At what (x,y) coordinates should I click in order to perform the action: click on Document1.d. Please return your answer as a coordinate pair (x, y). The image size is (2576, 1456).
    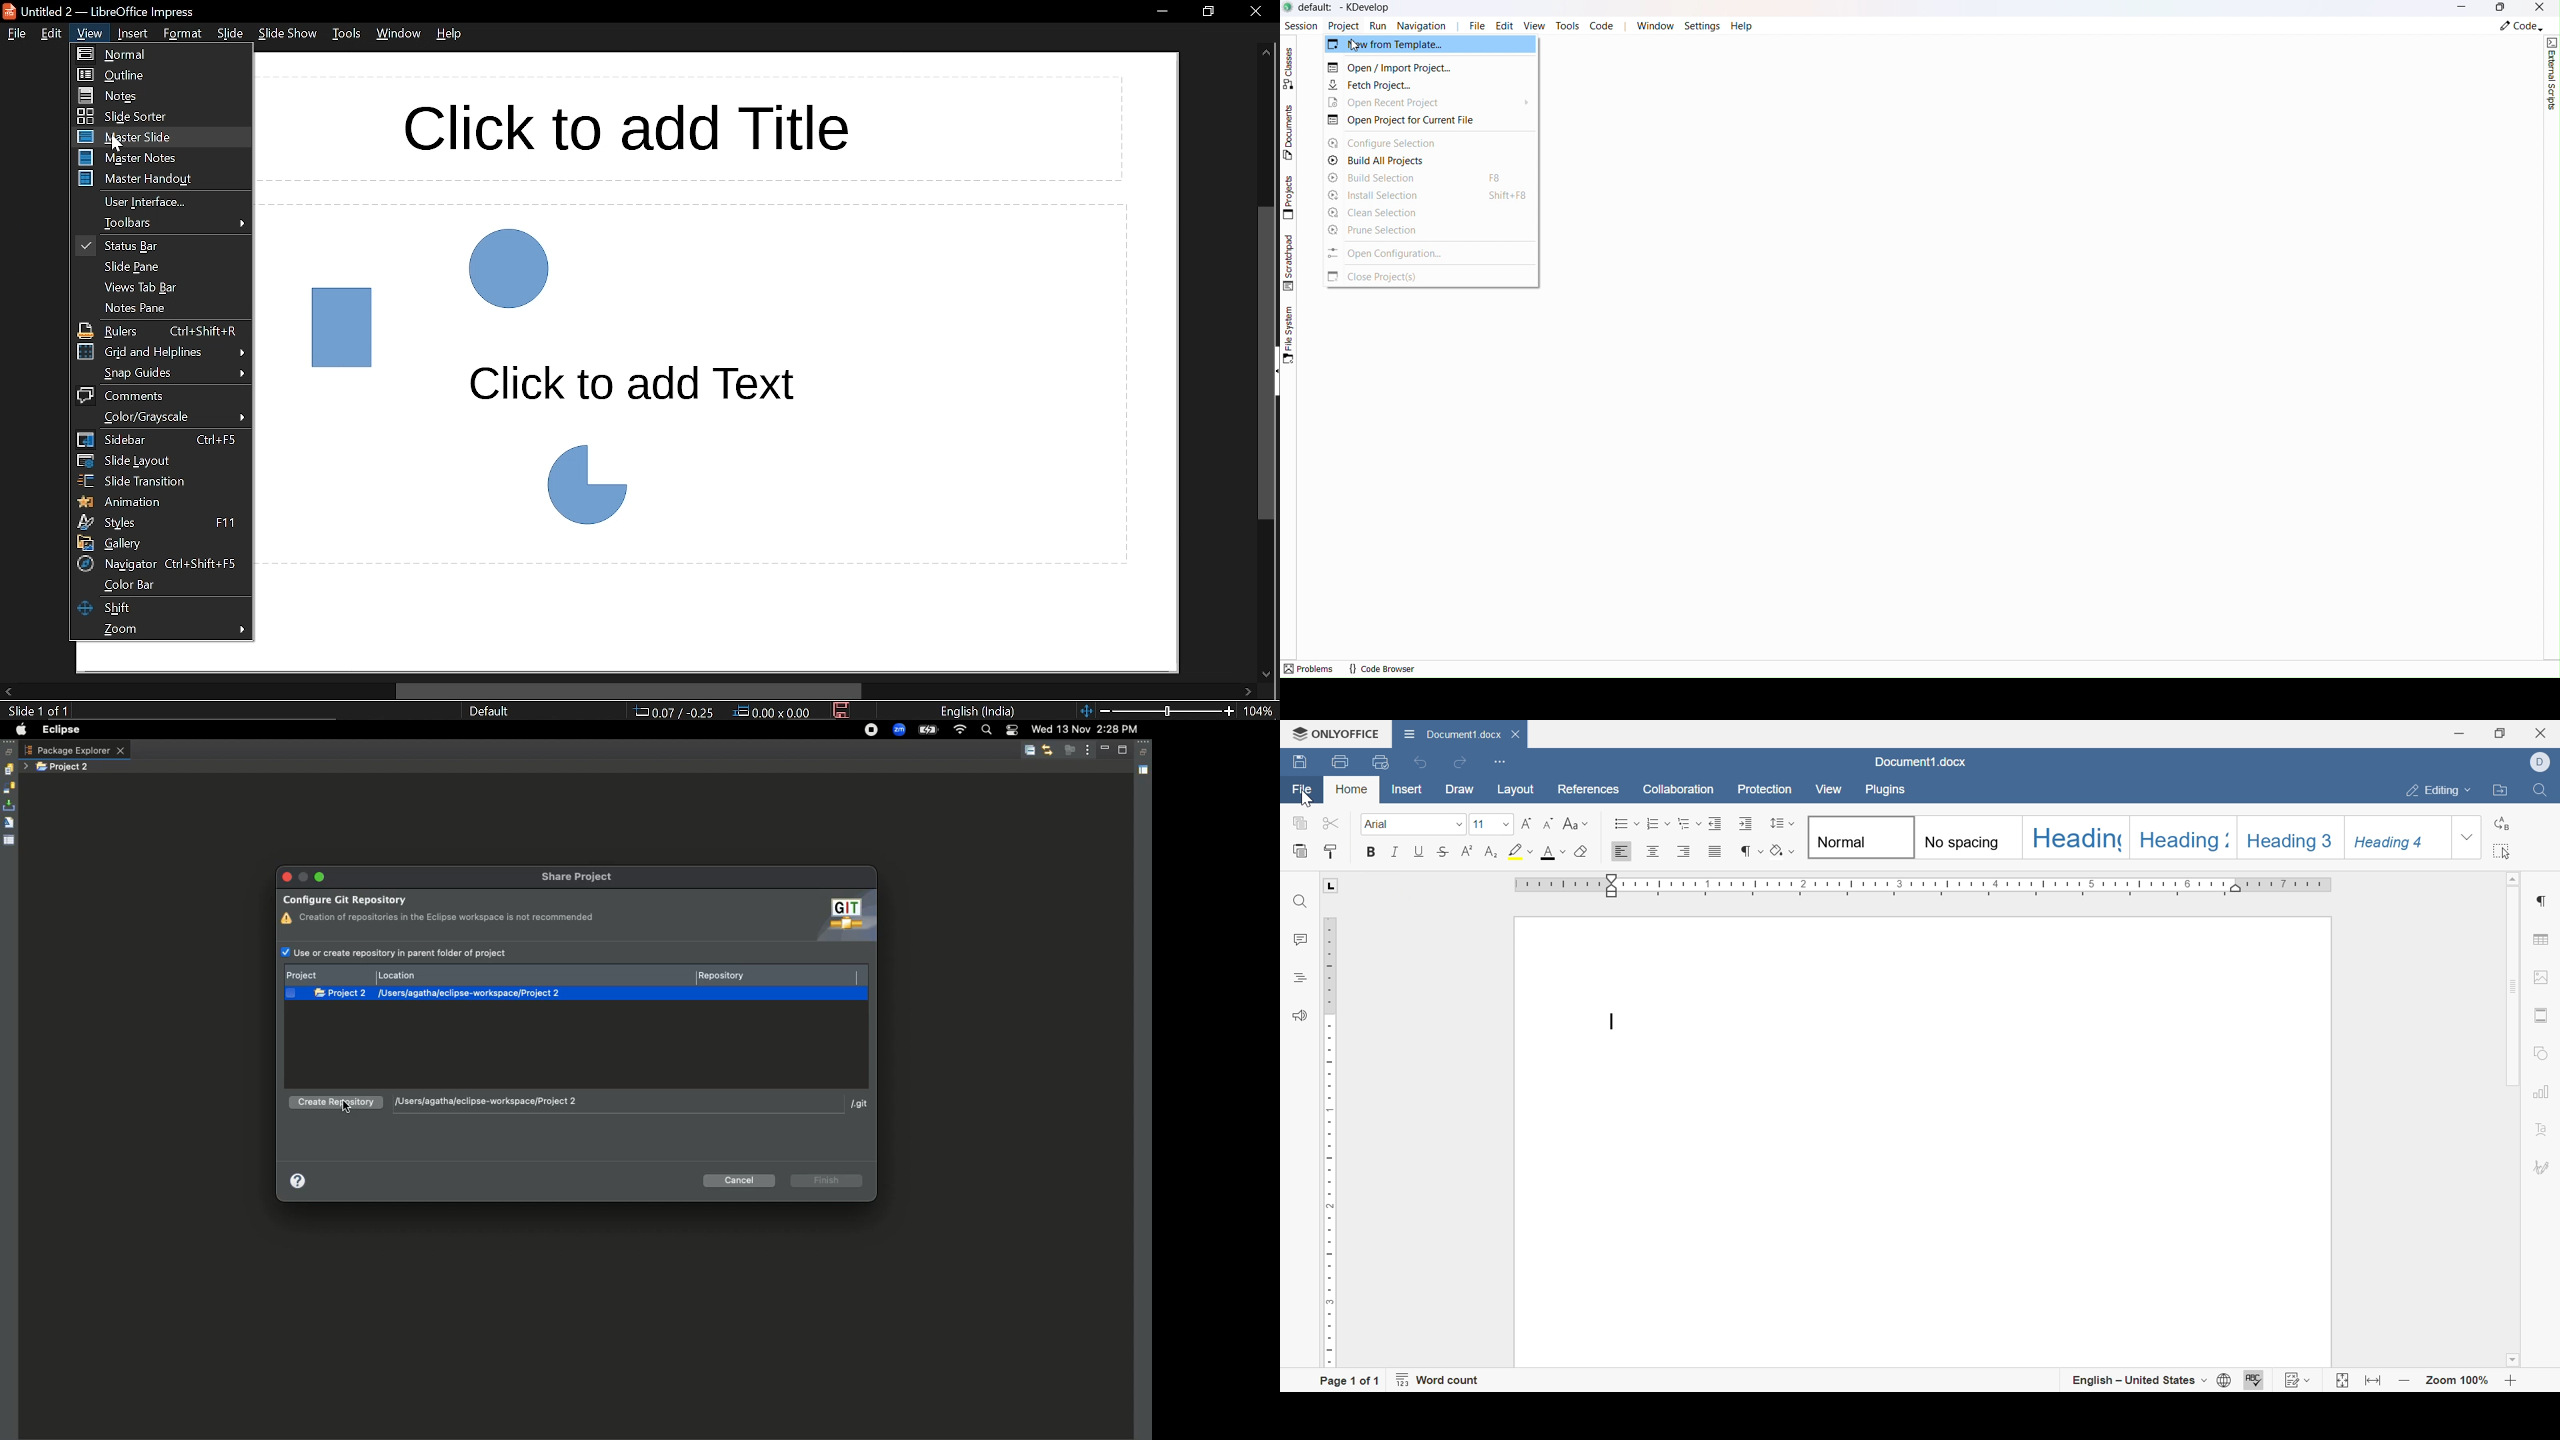
    Looking at the image, I should click on (1450, 733).